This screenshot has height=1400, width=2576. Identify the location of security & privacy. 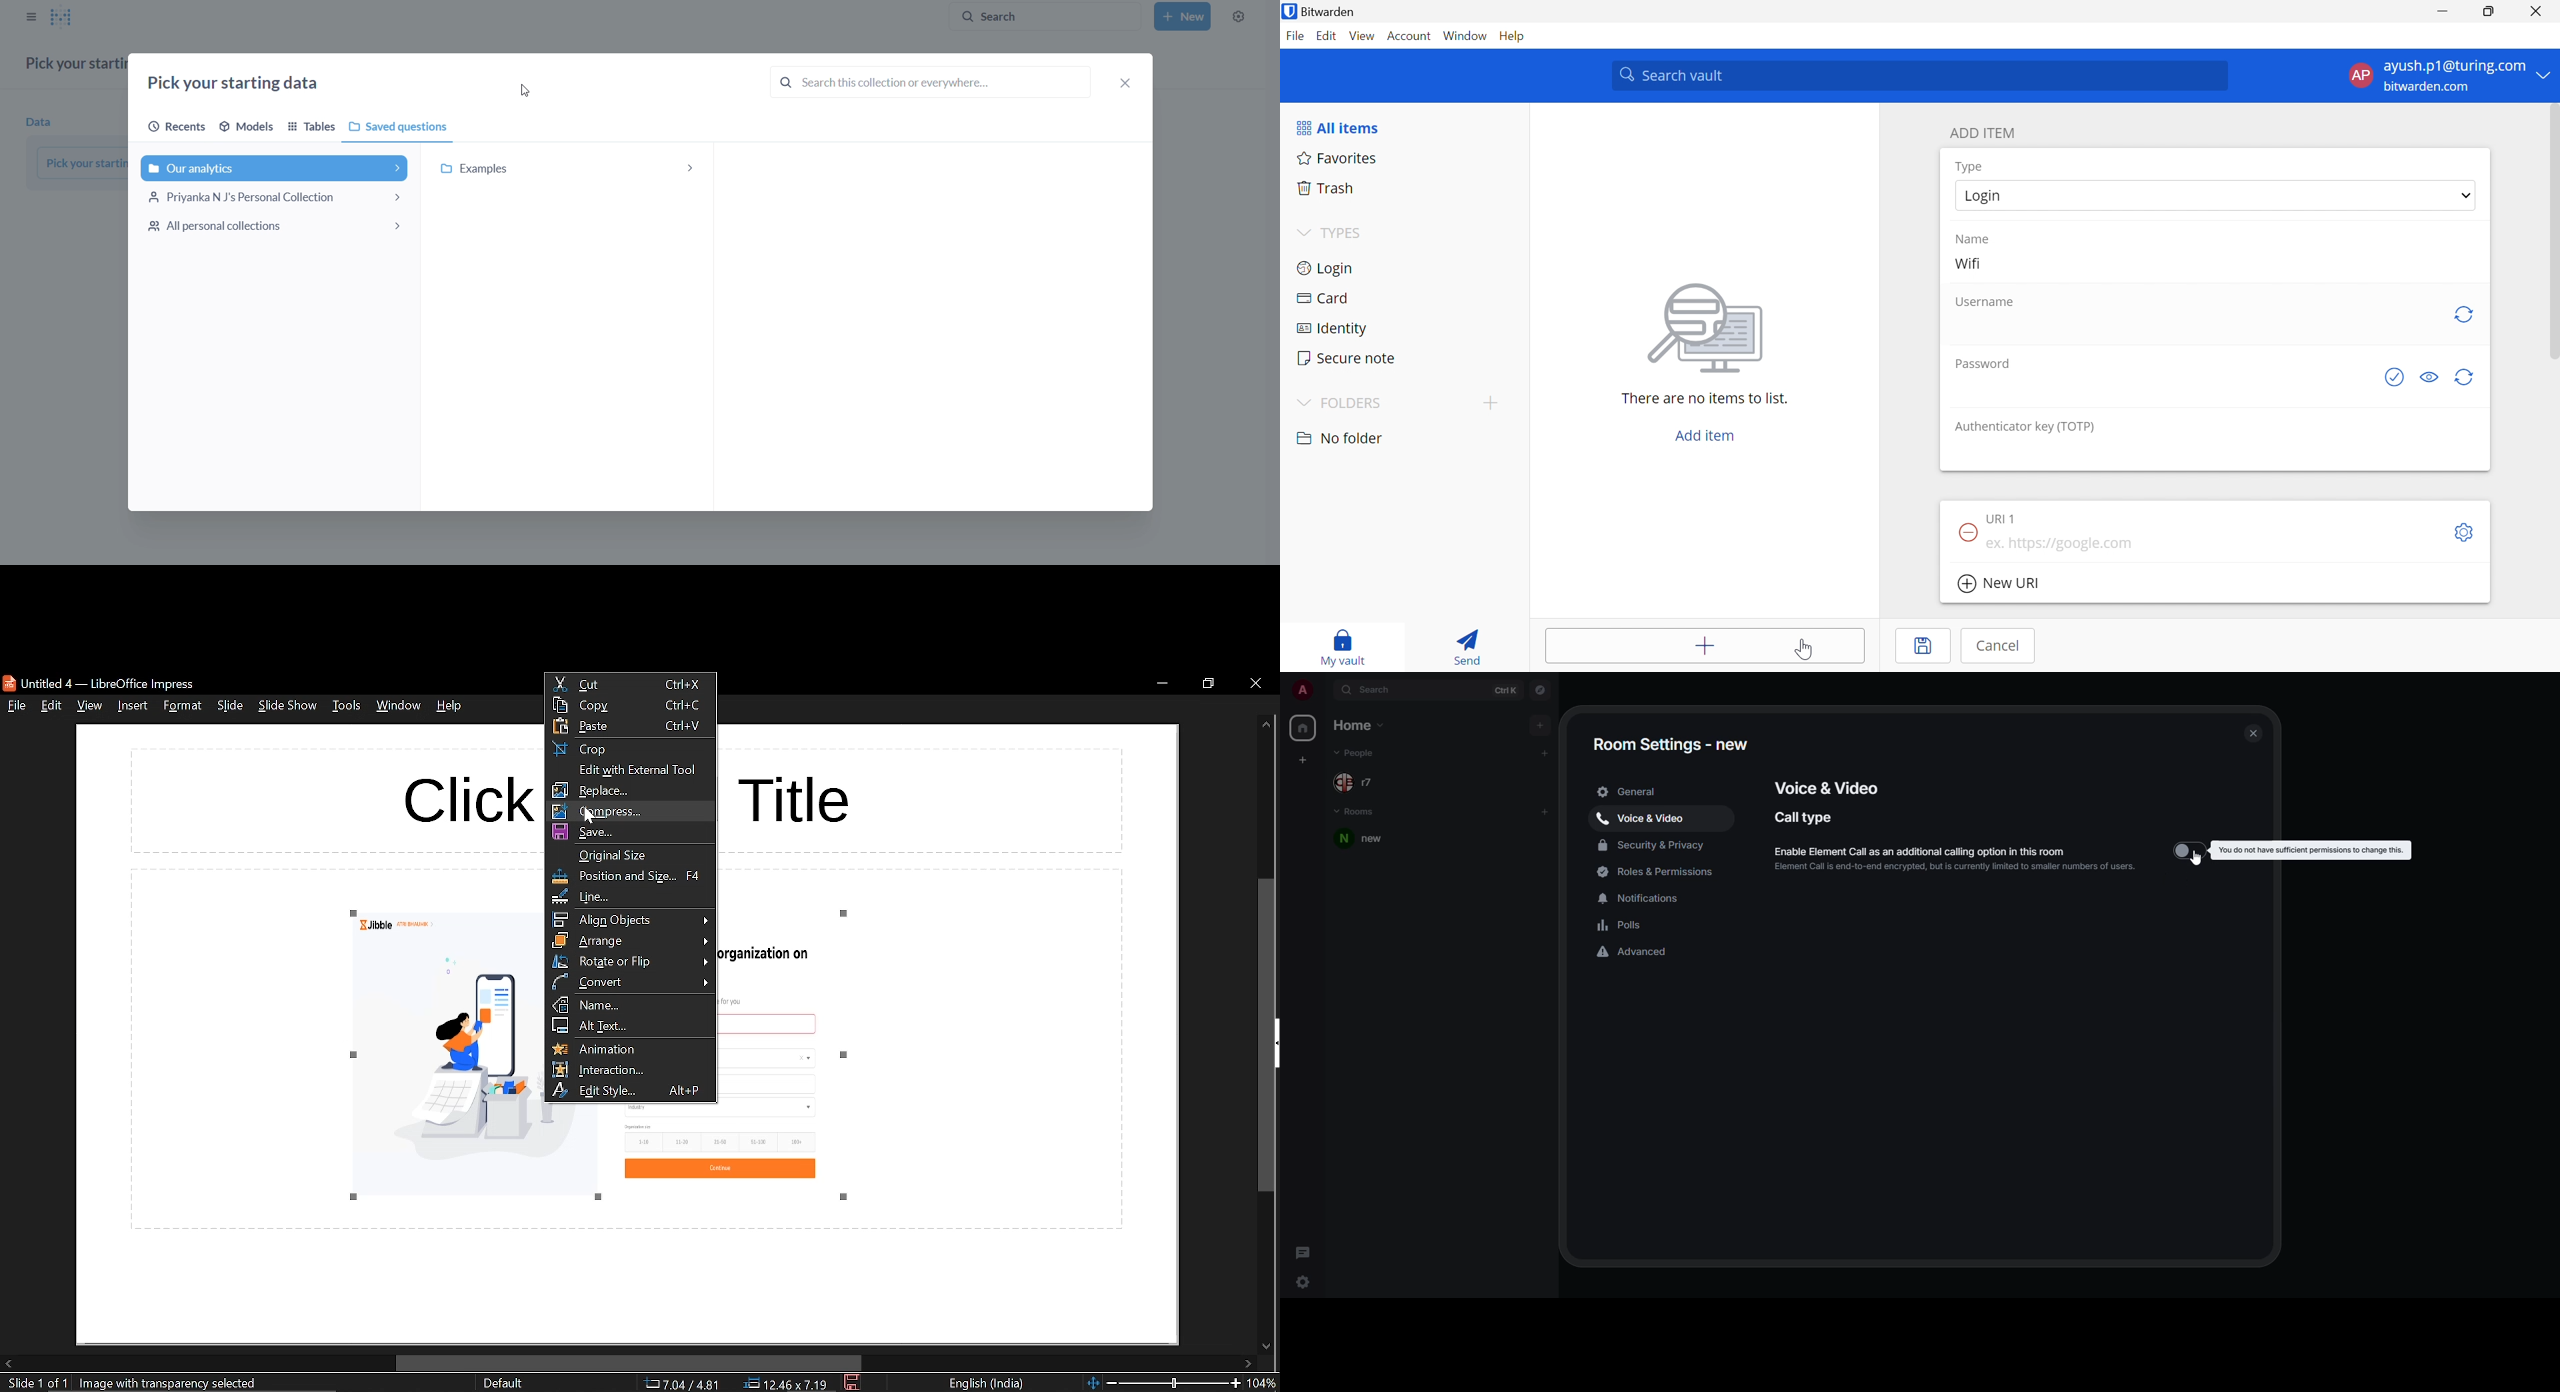
(1653, 843).